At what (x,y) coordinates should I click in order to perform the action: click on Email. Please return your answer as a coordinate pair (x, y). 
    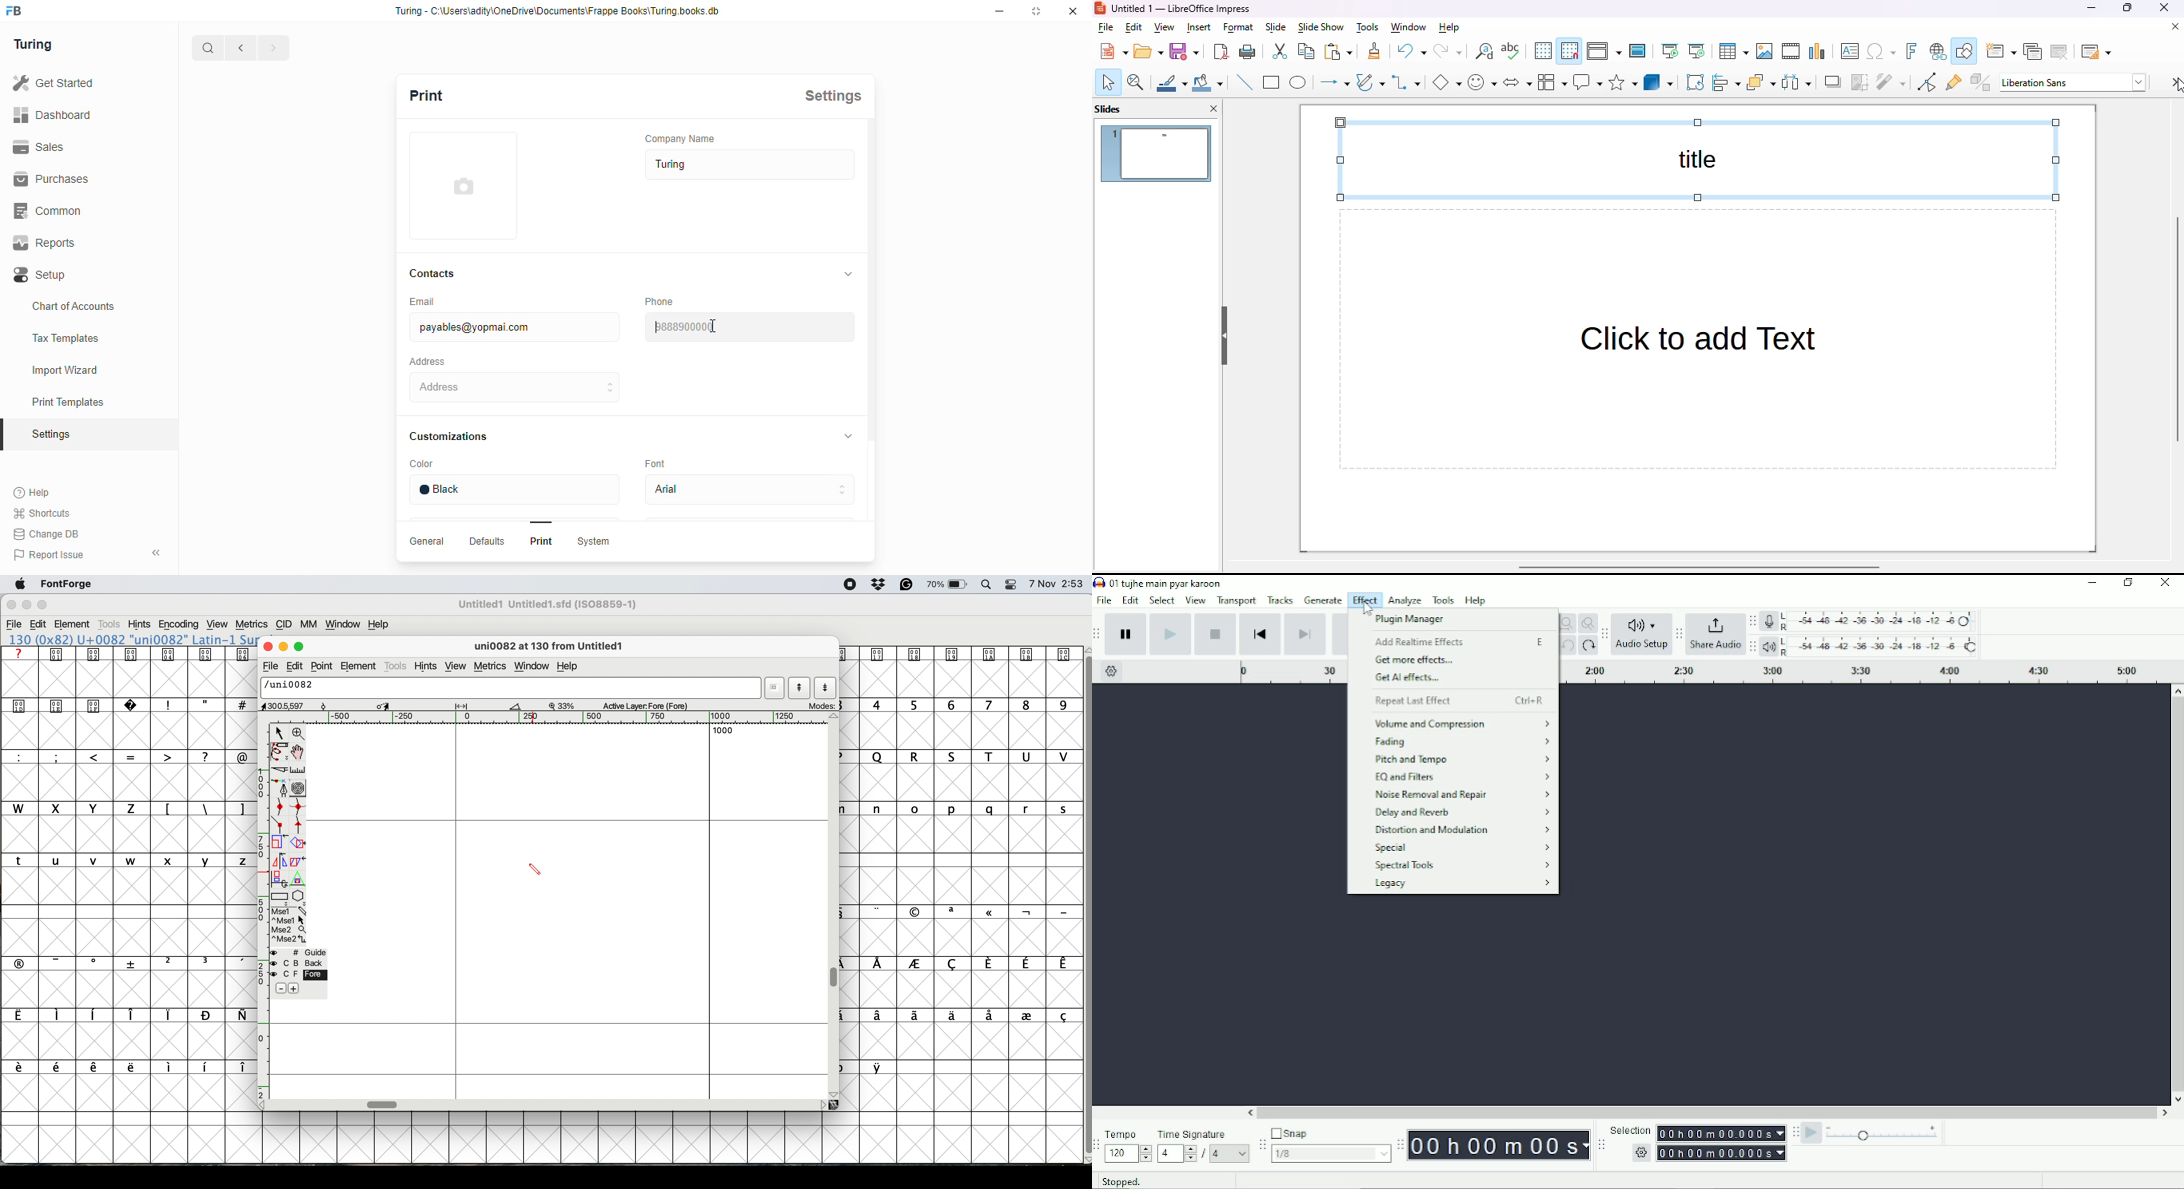
    Looking at the image, I should click on (433, 302).